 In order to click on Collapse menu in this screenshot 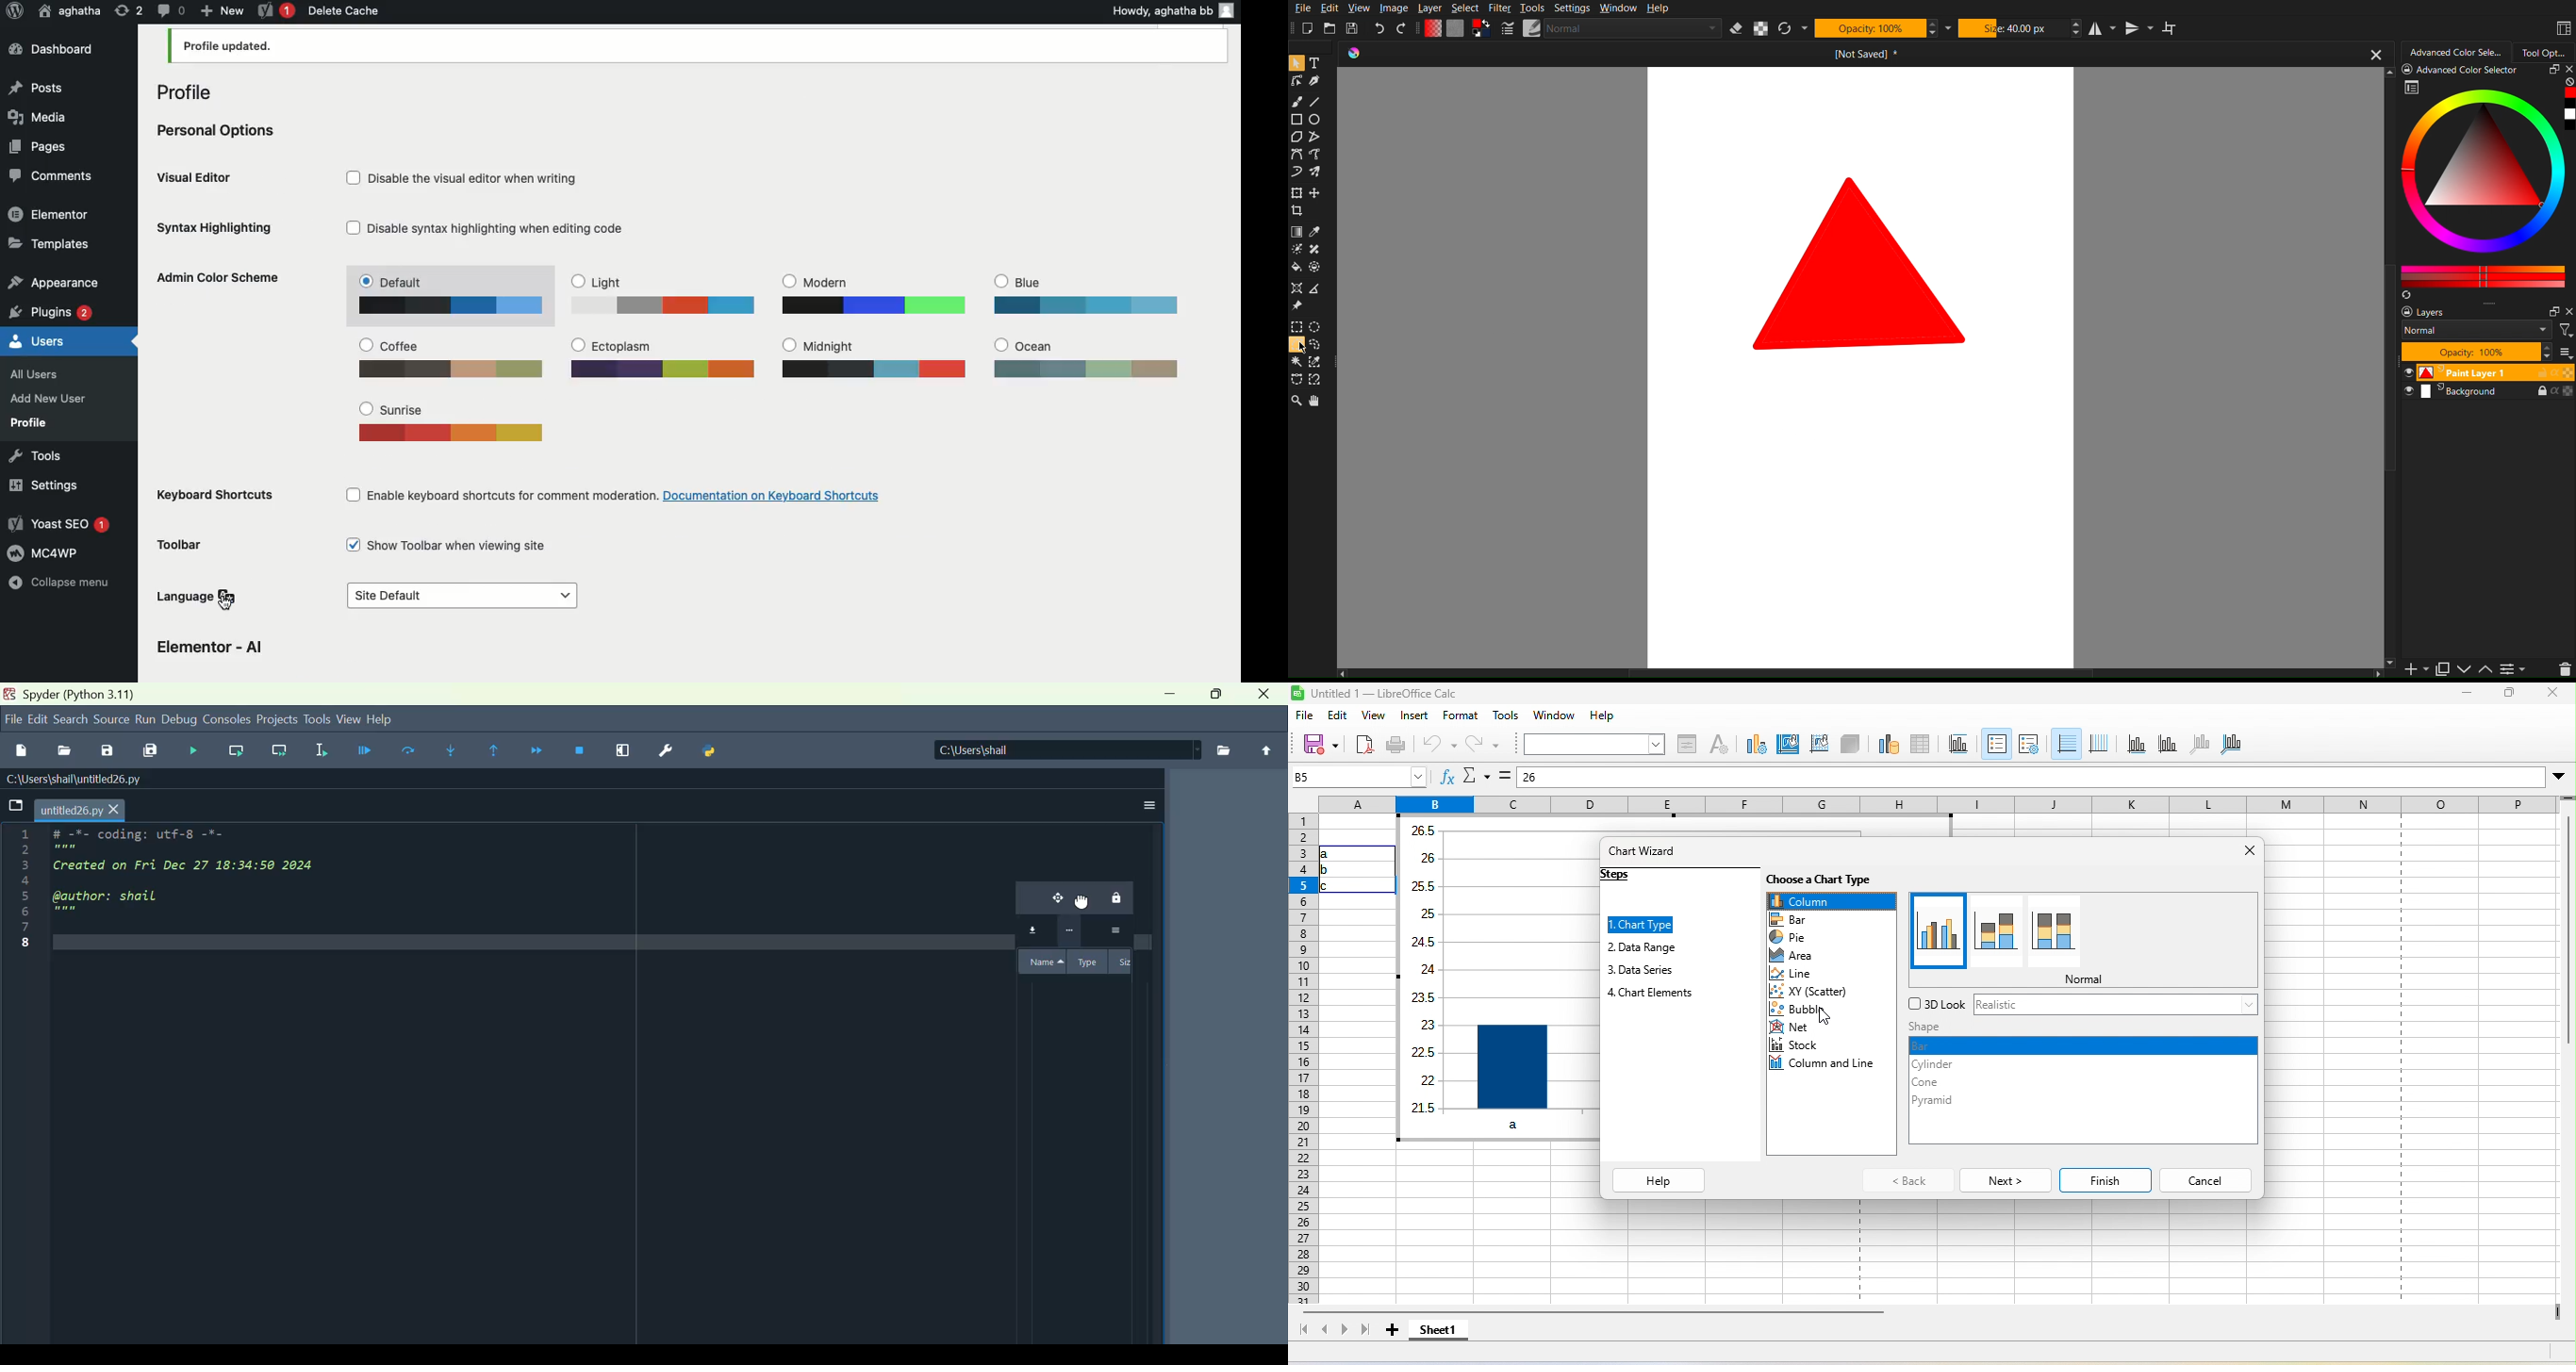, I will do `click(63, 586)`.